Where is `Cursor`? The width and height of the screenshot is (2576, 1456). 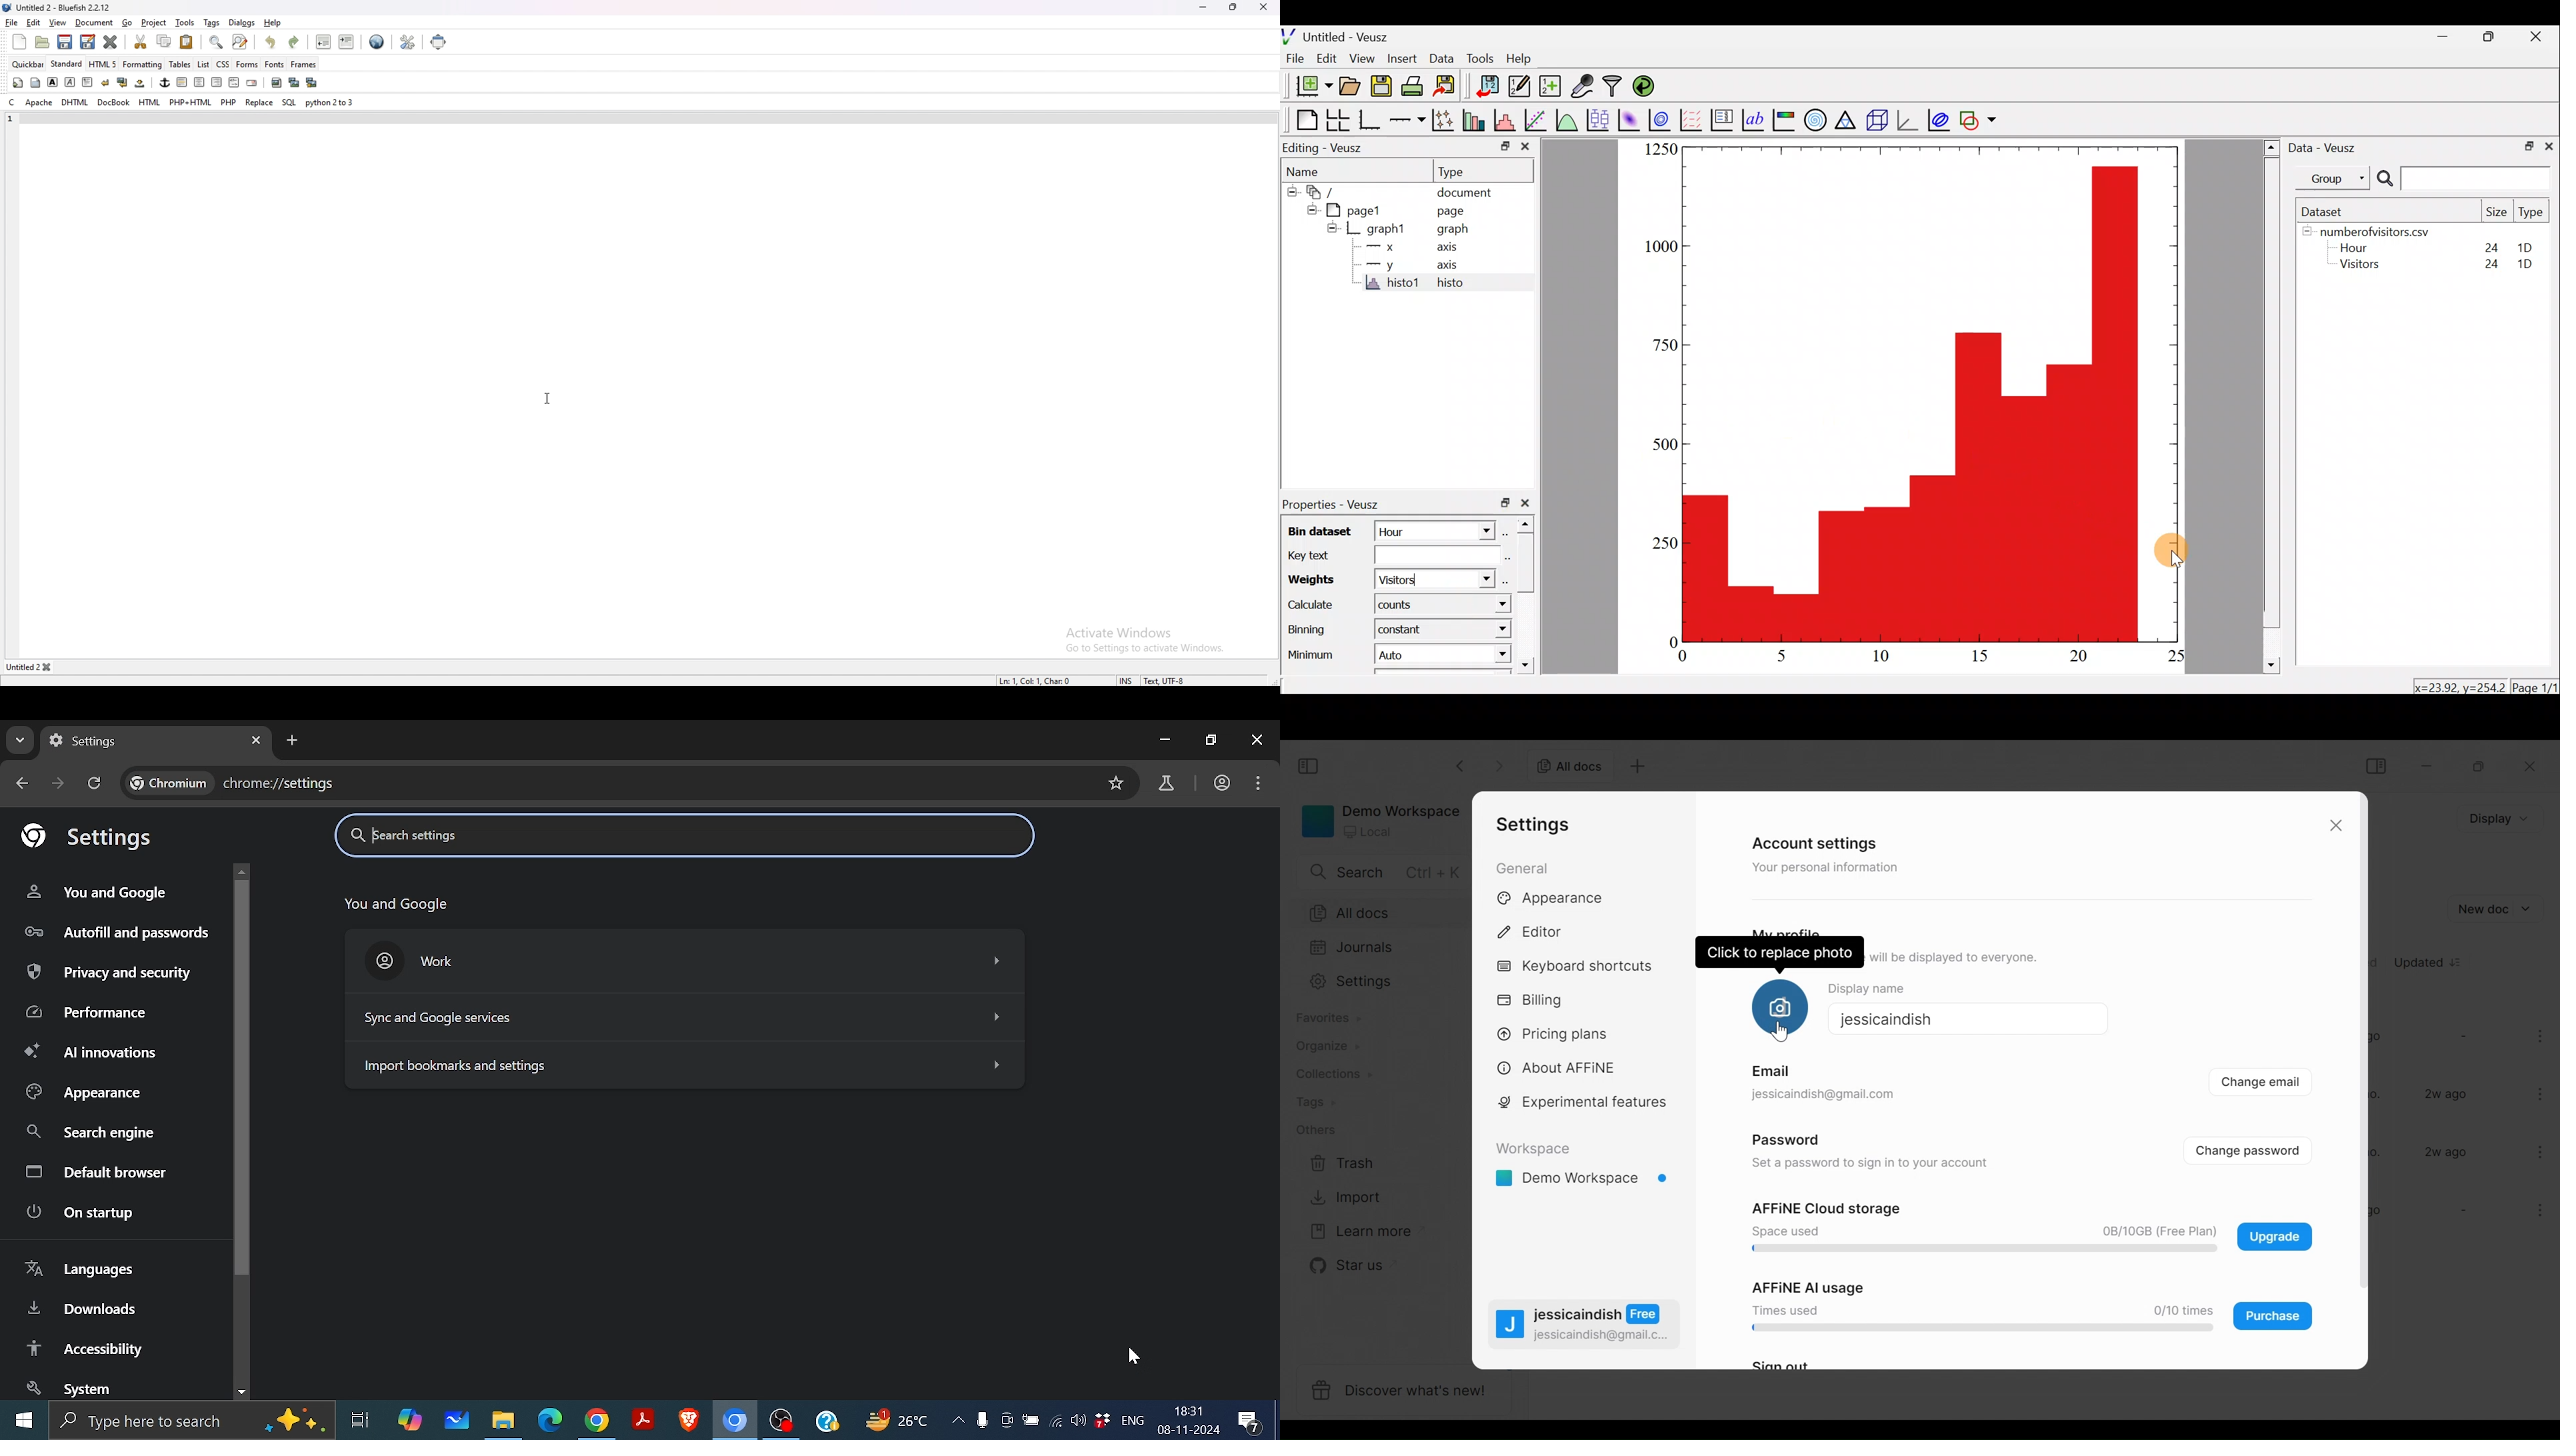 Cursor is located at coordinates (2185, 552).